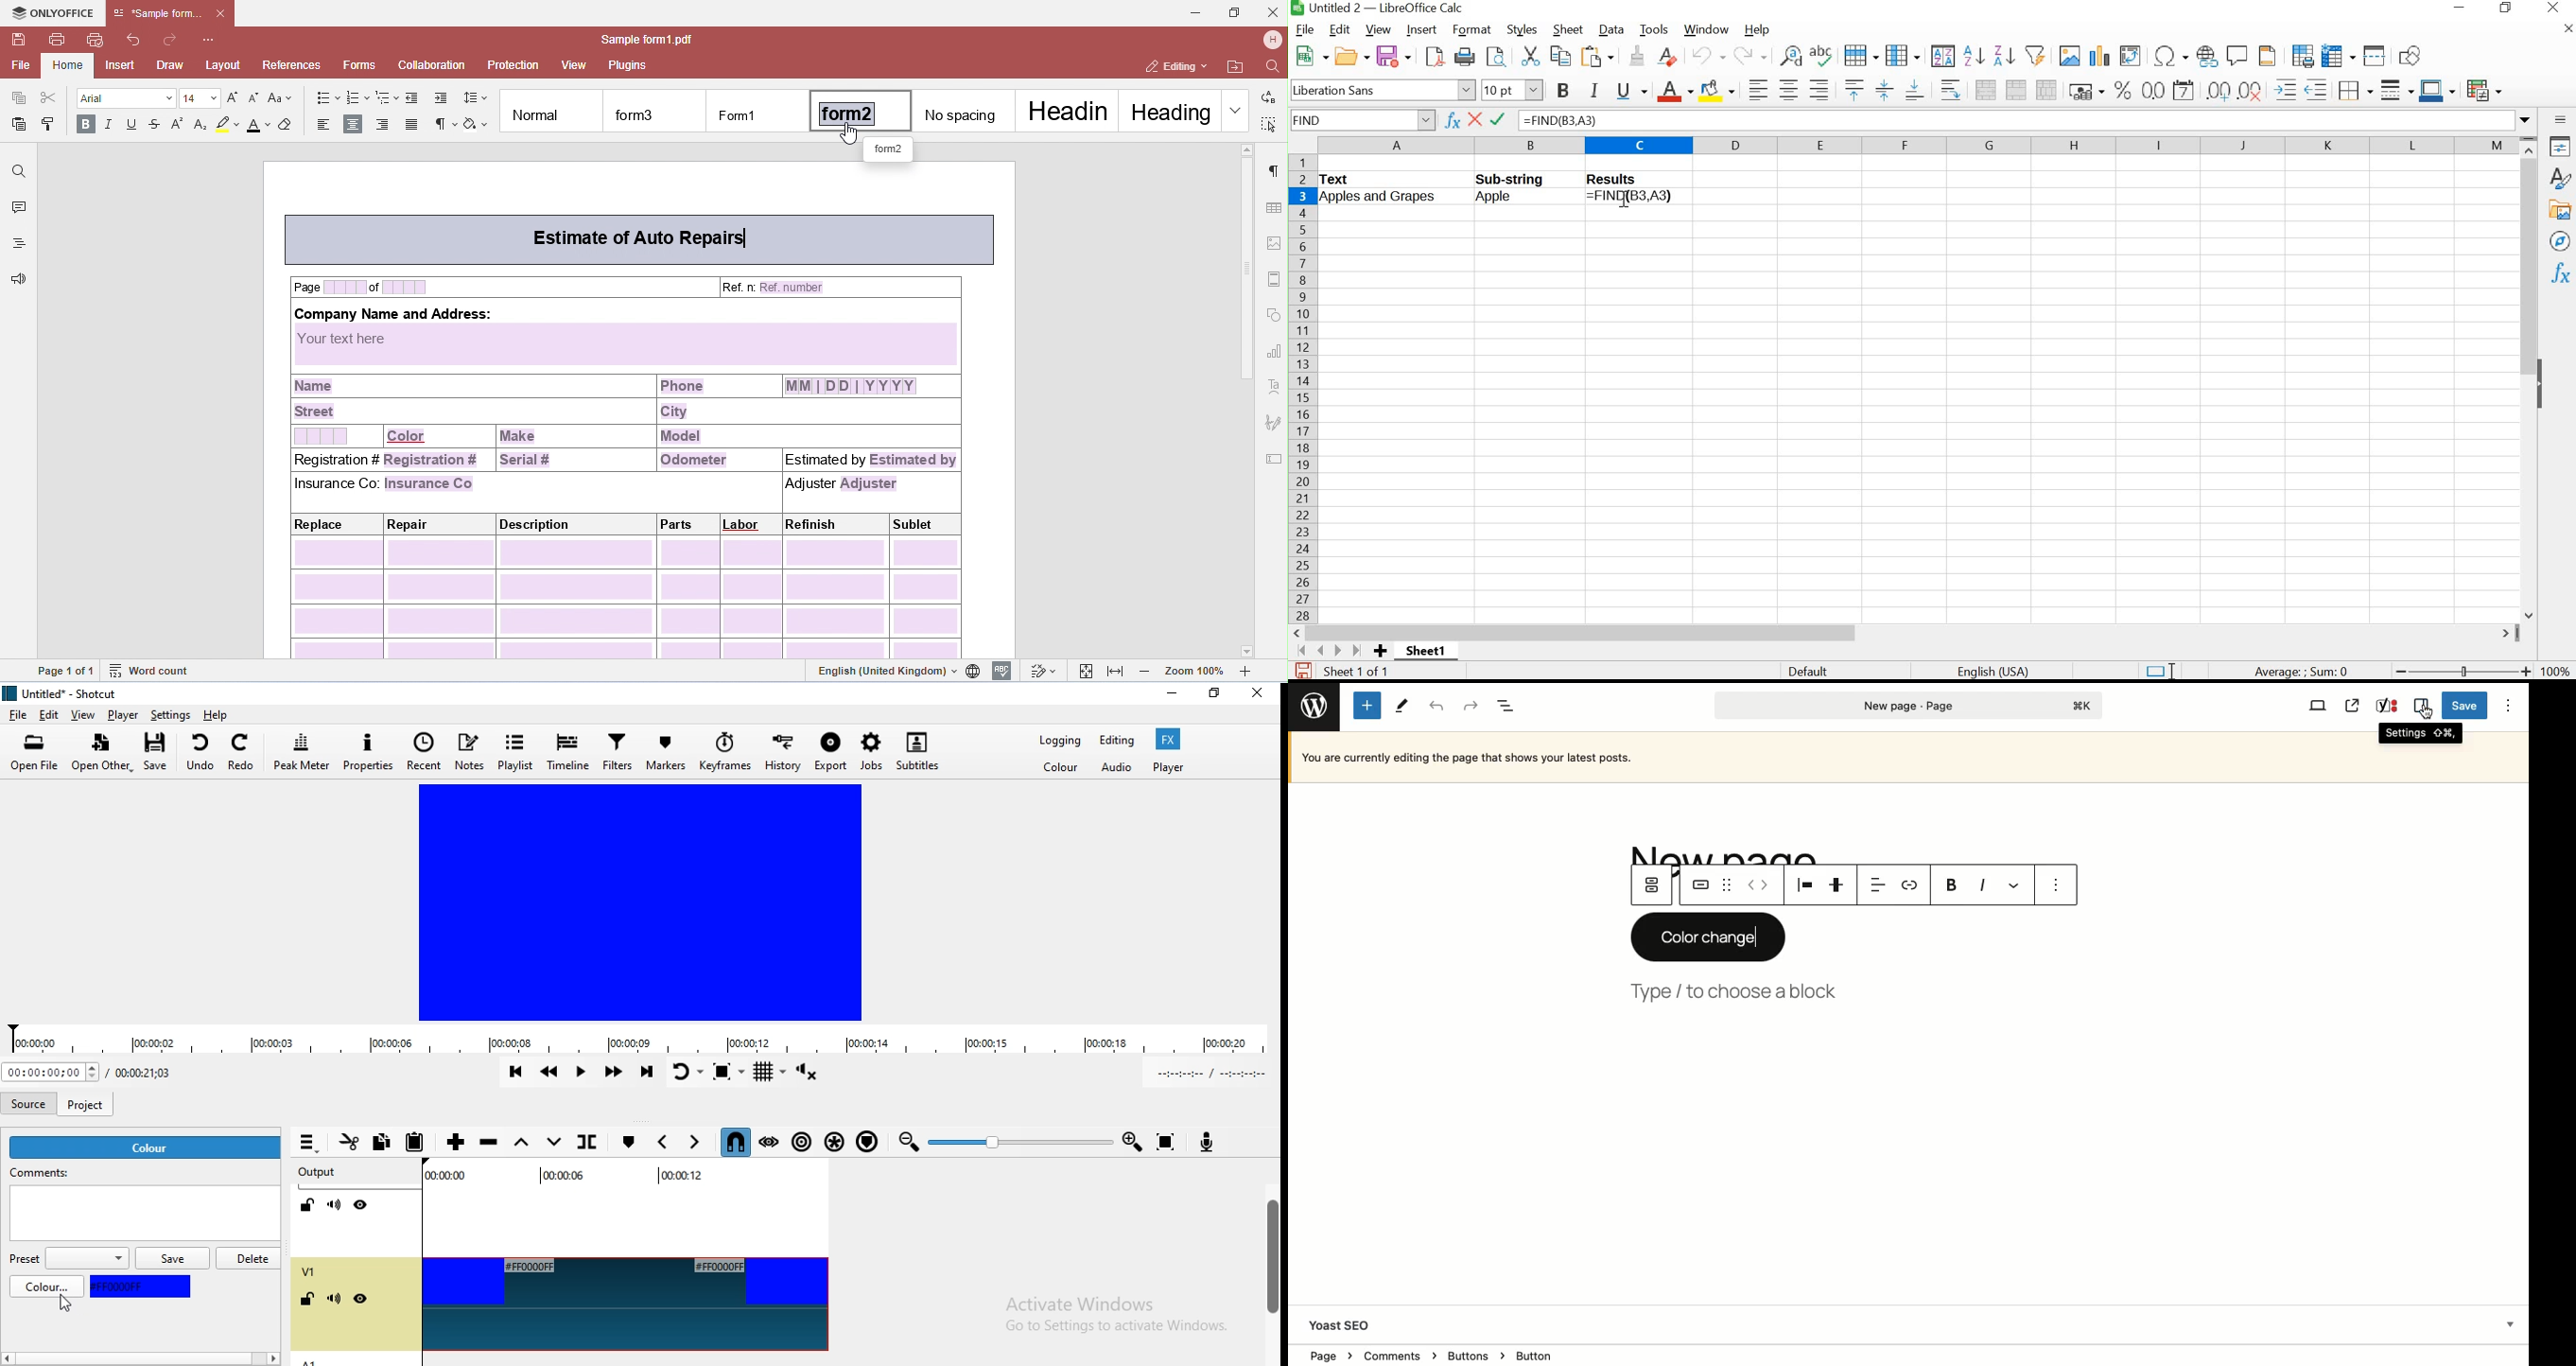  What do you see at coordinates (618, 754) in the screenshot?
I see `Filters` at bounding box center [618, 754].